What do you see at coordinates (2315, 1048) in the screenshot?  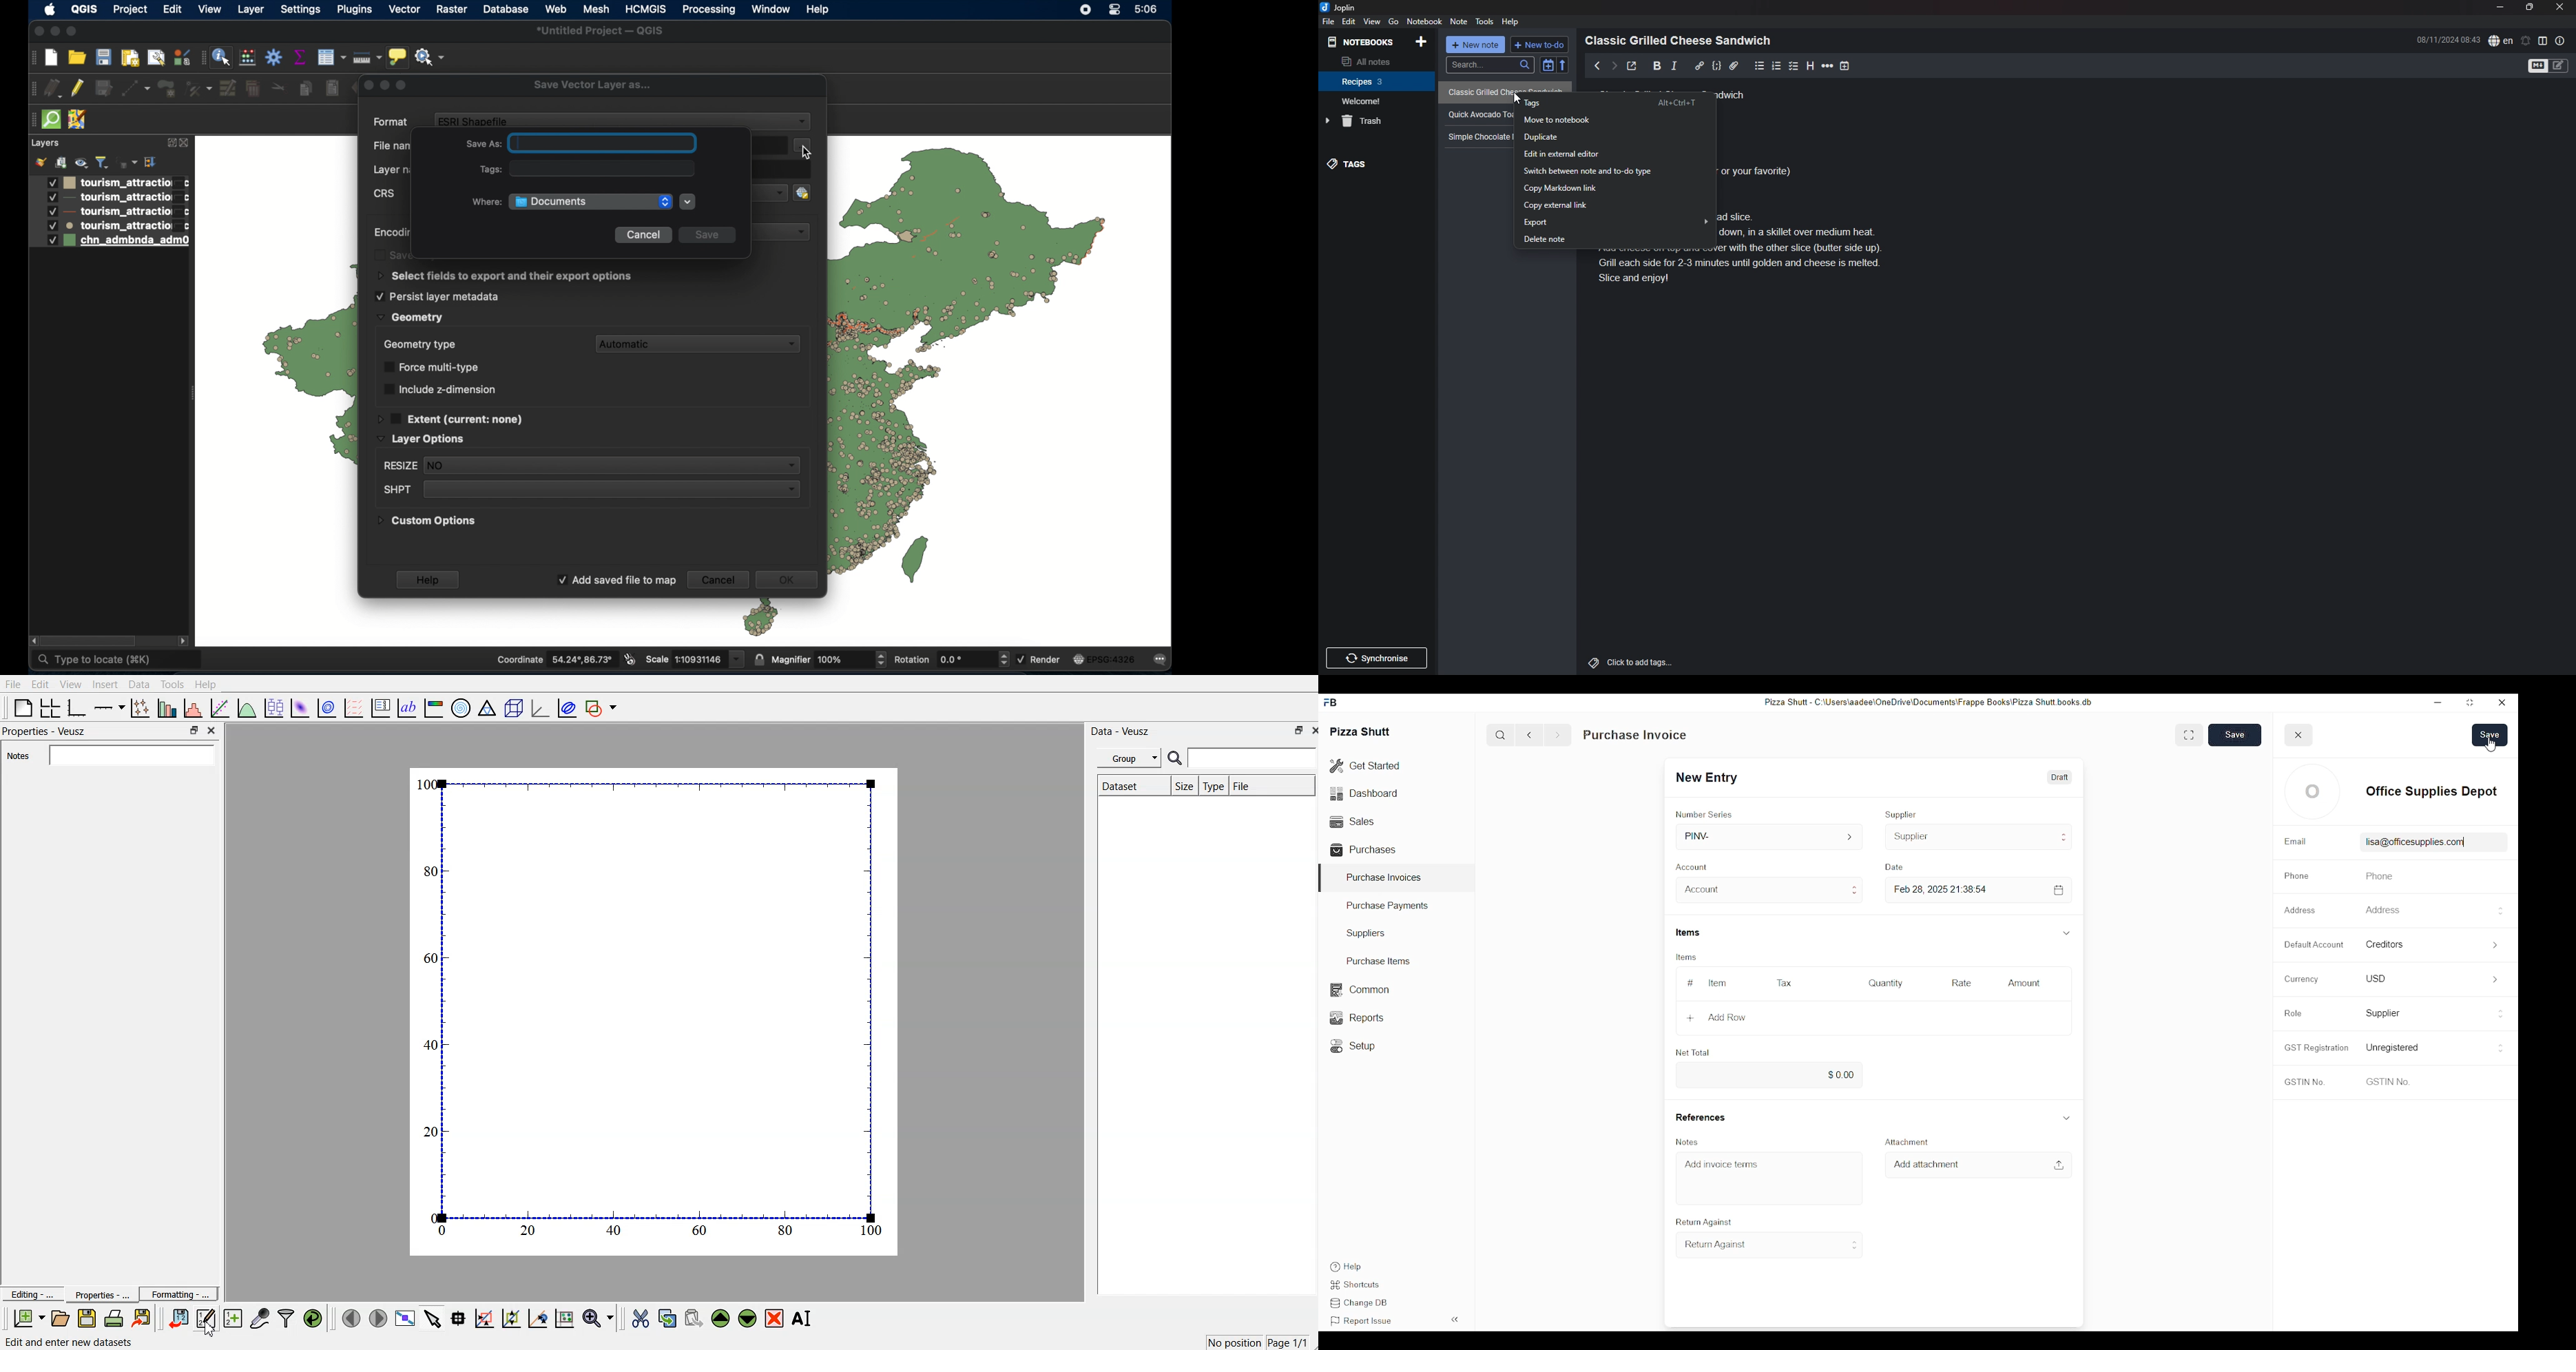 I see `GST Registration` at bounding box center [2315, 1048].